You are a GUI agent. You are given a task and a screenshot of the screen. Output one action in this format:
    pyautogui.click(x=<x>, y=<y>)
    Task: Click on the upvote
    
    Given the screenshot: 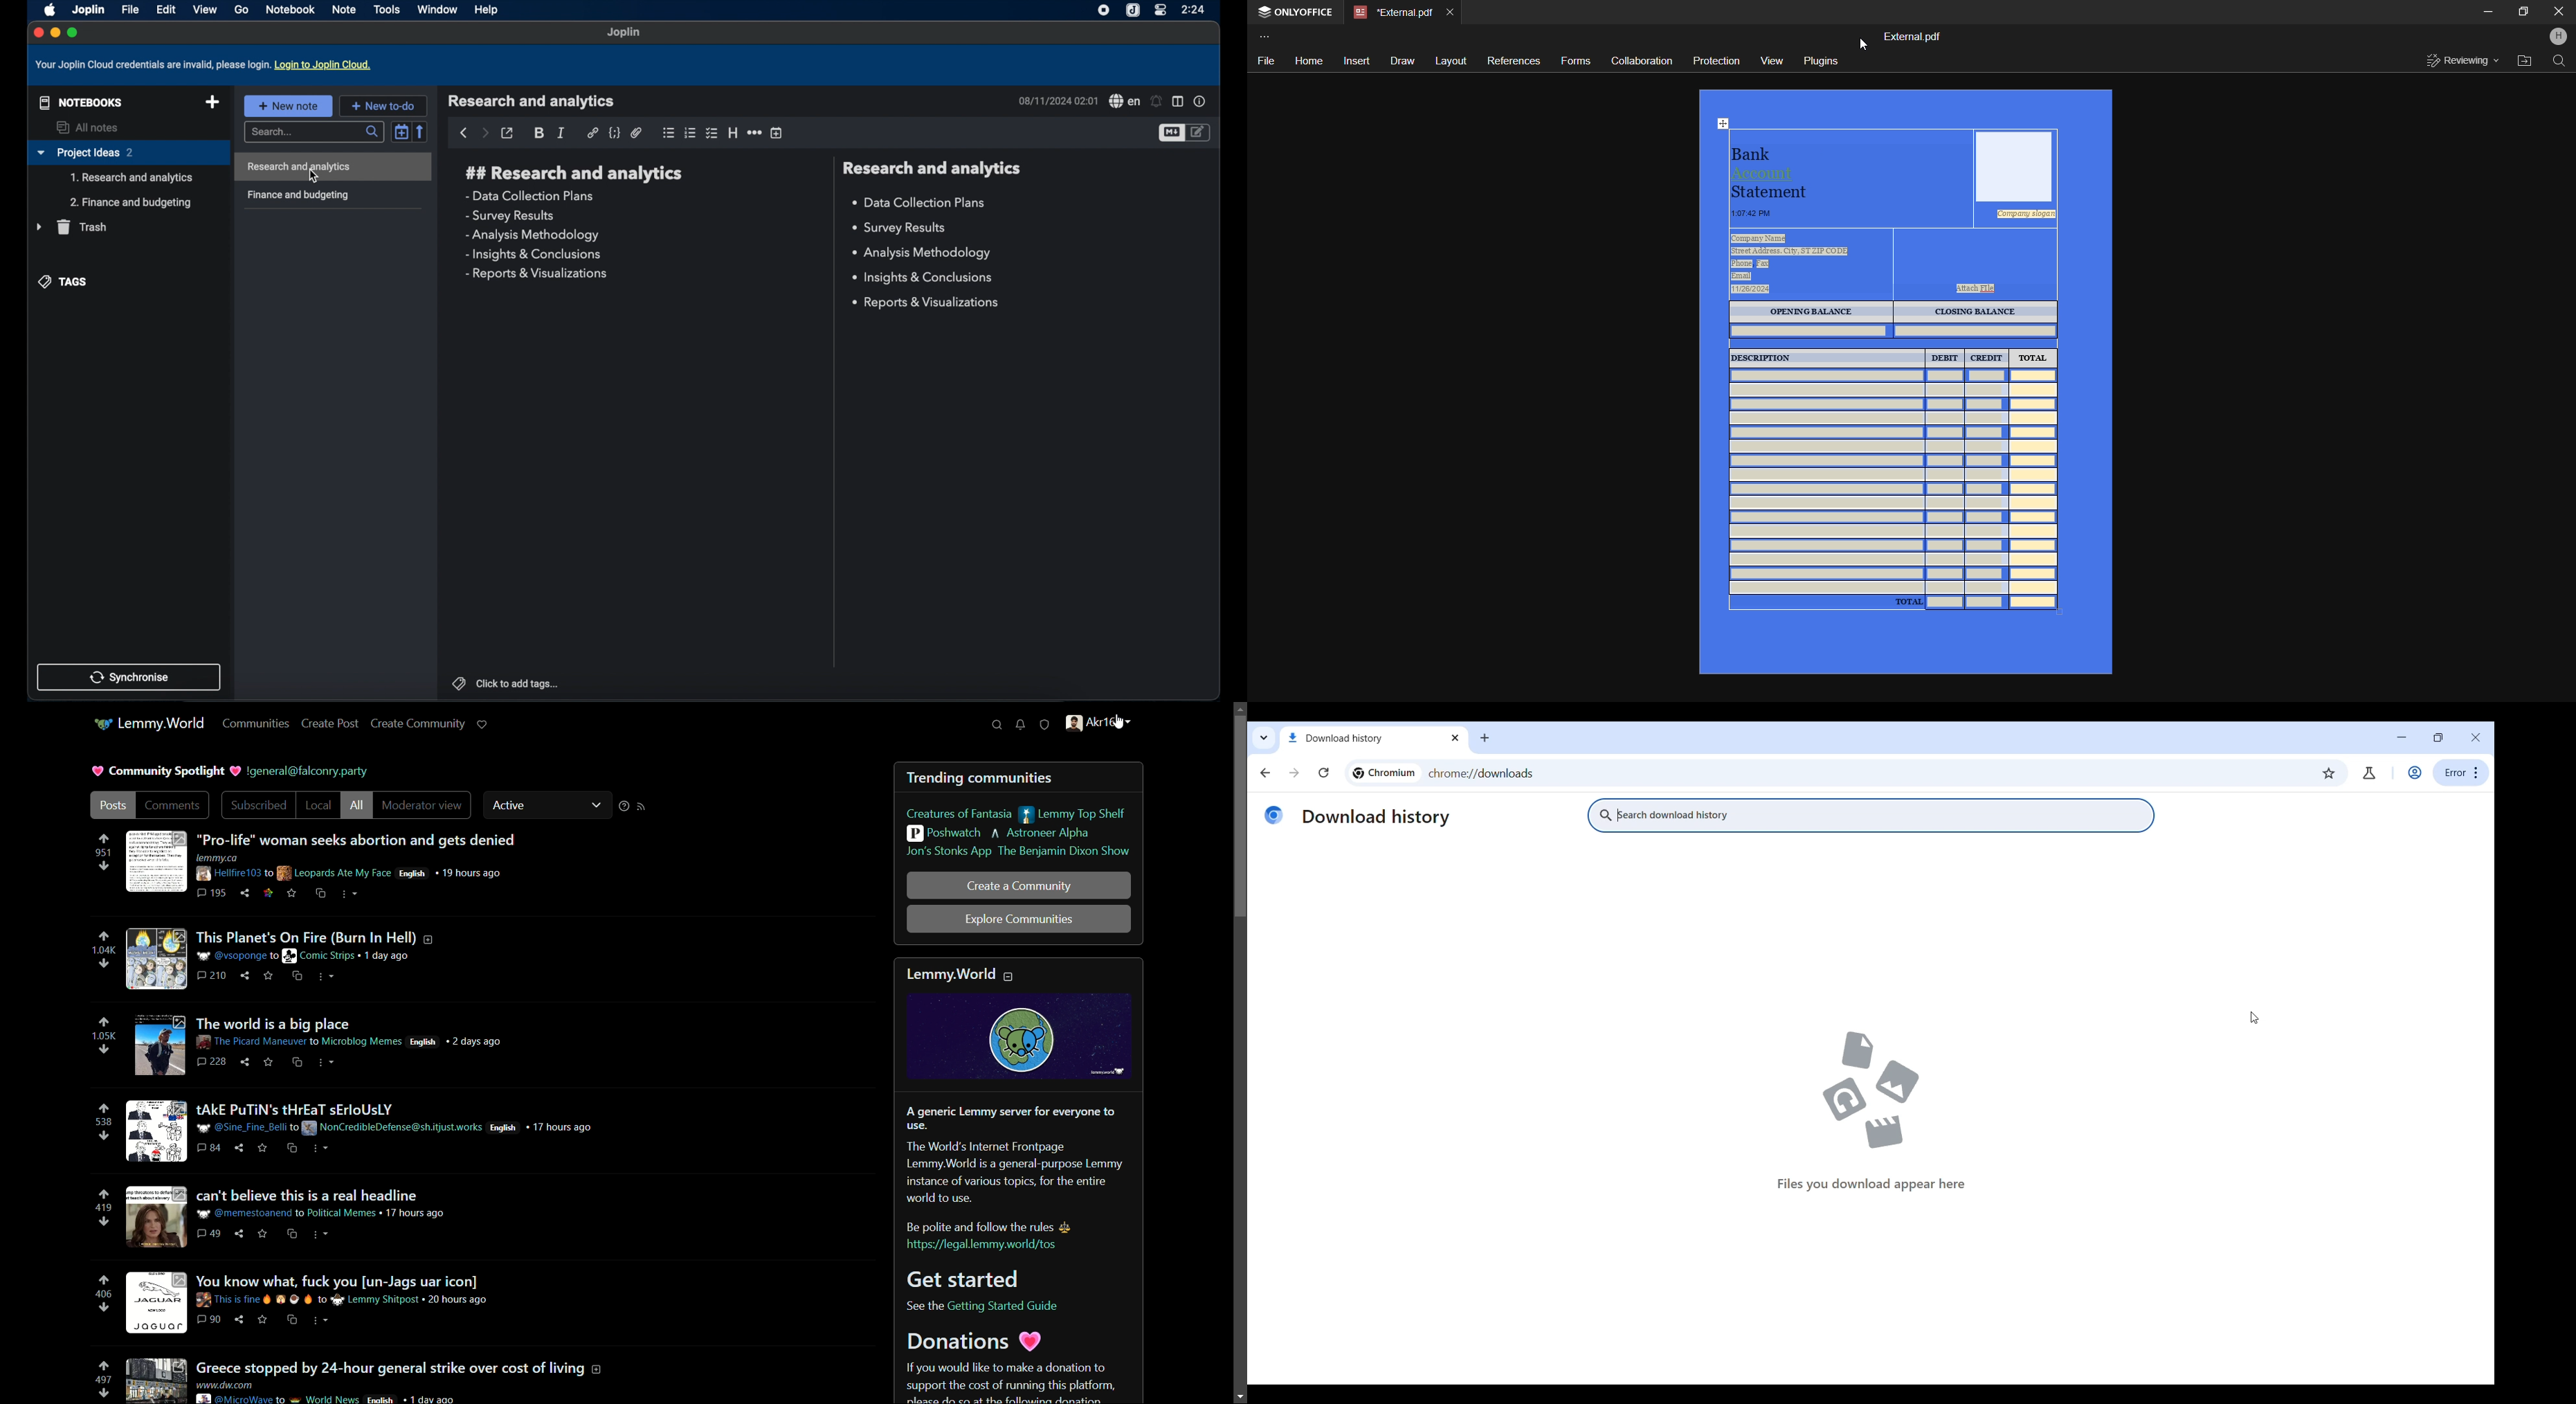 What is the action you would take?
    pyautogui.click(x=104, y=937)
    